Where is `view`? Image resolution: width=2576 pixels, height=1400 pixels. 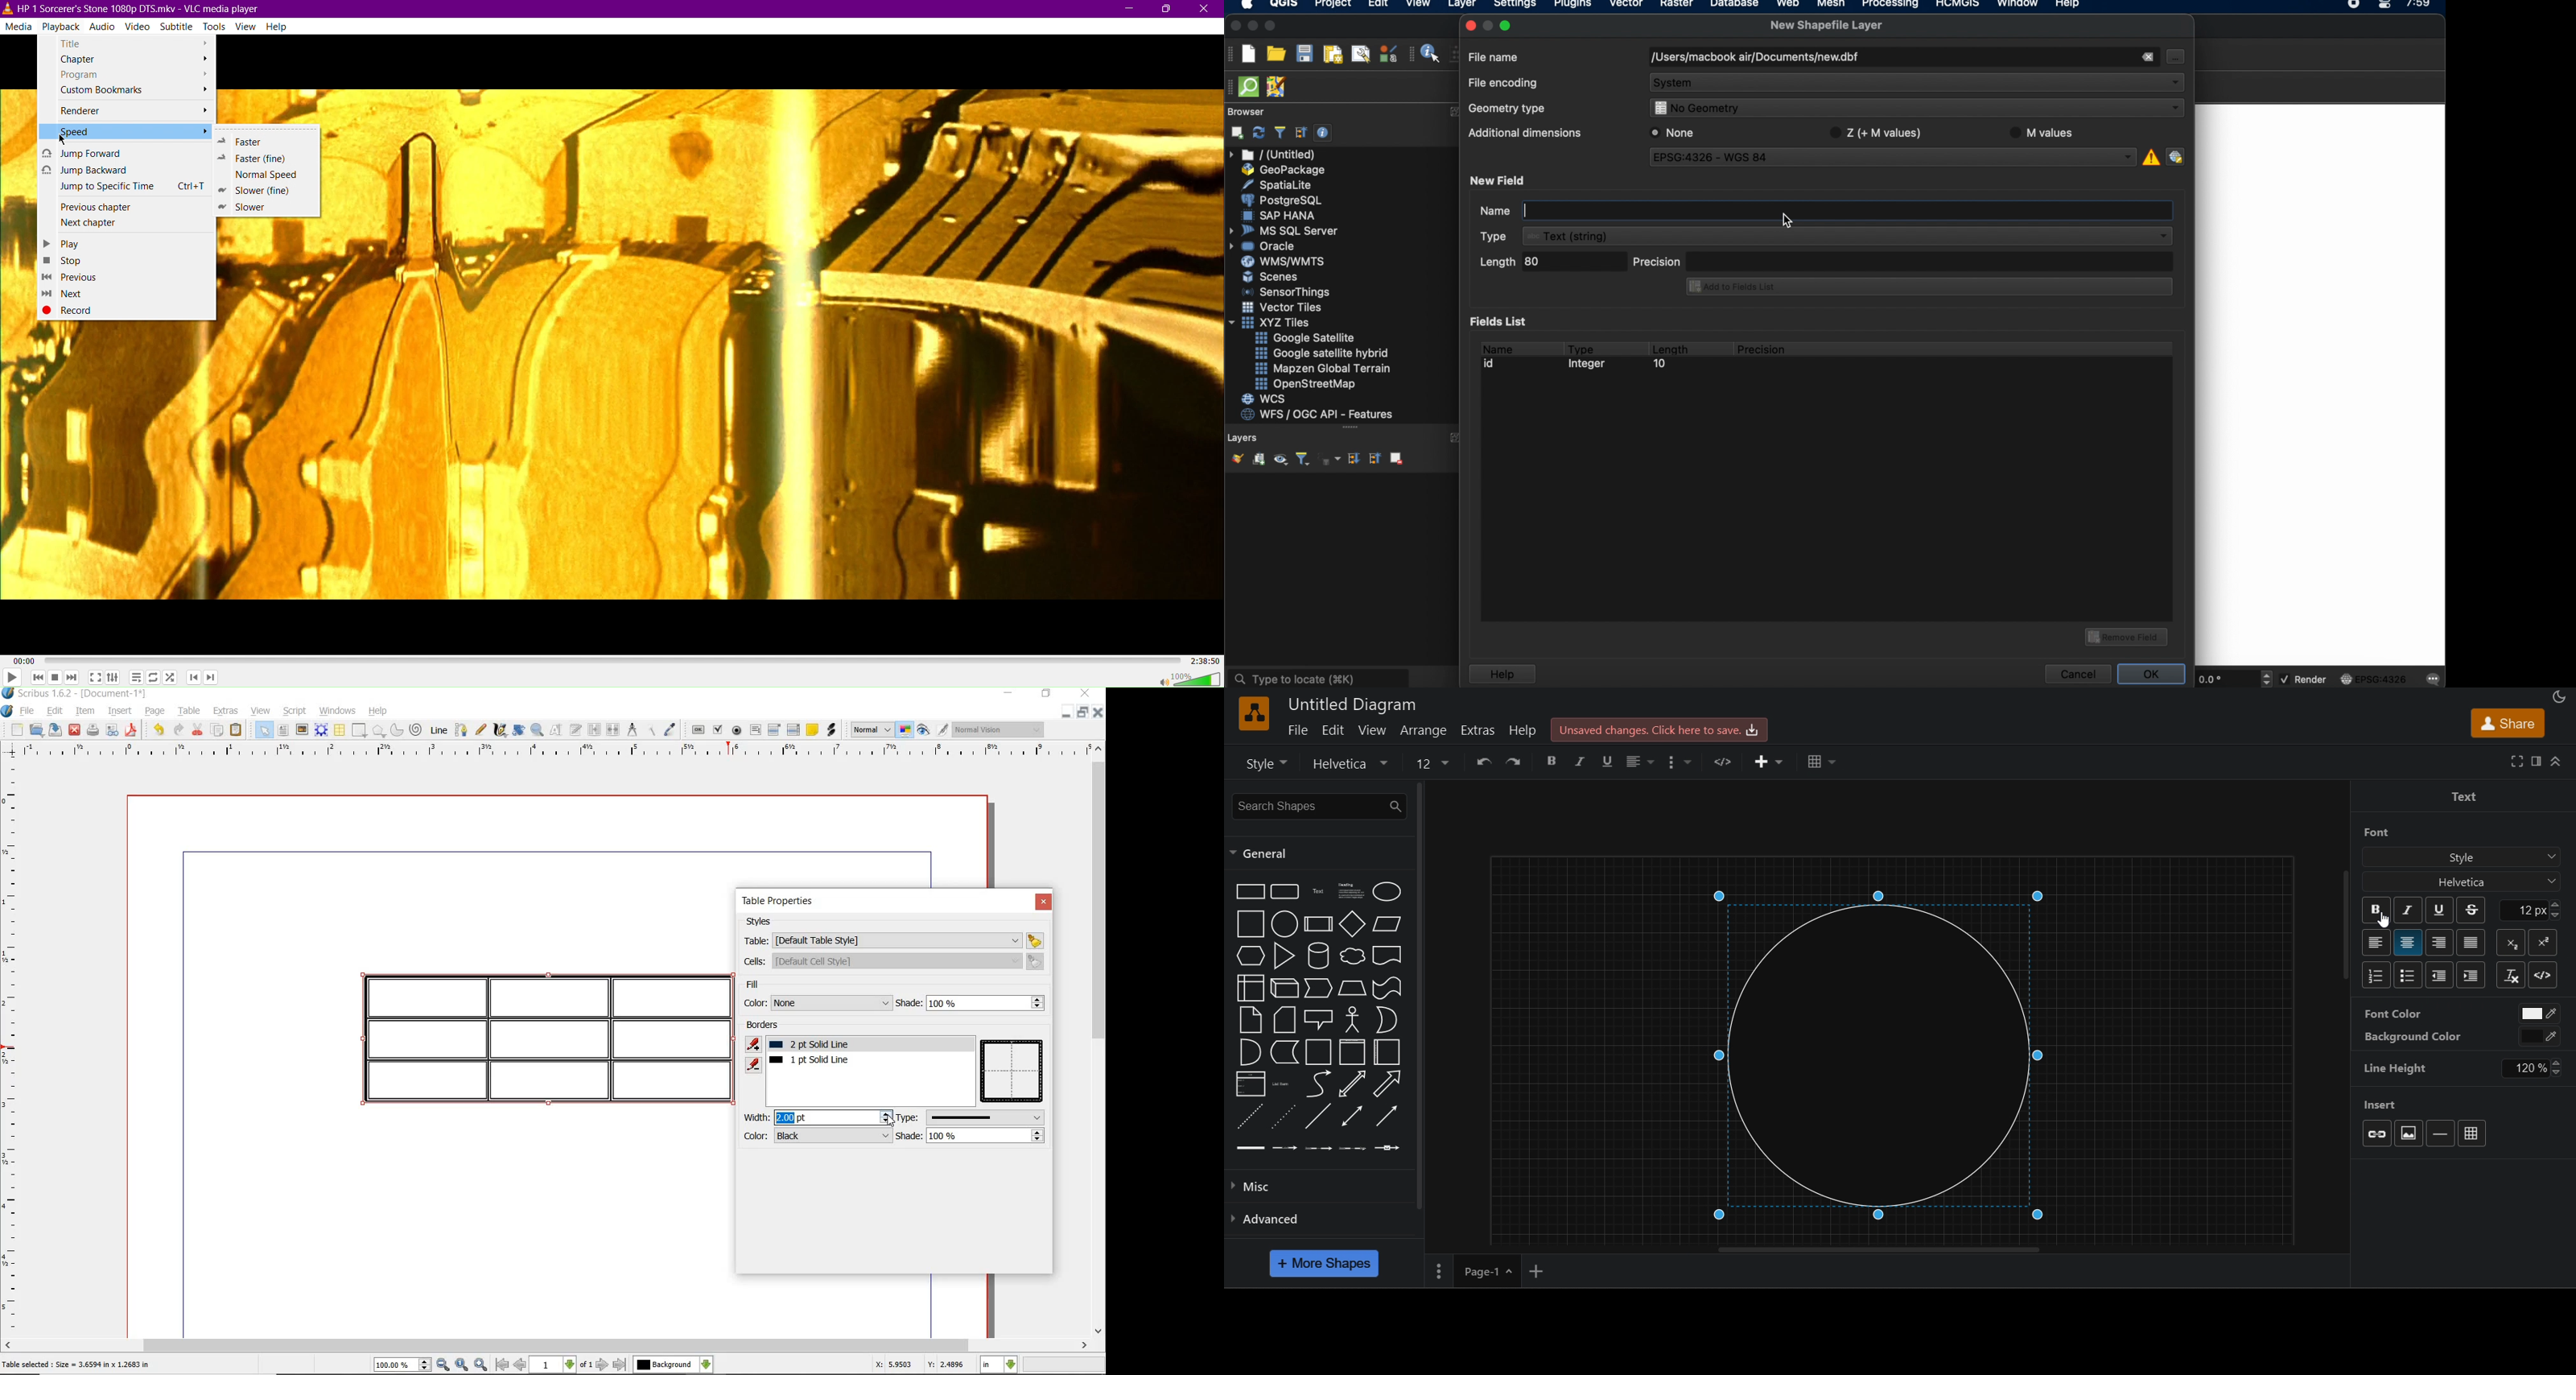 view is located at coordinates (261, 711).